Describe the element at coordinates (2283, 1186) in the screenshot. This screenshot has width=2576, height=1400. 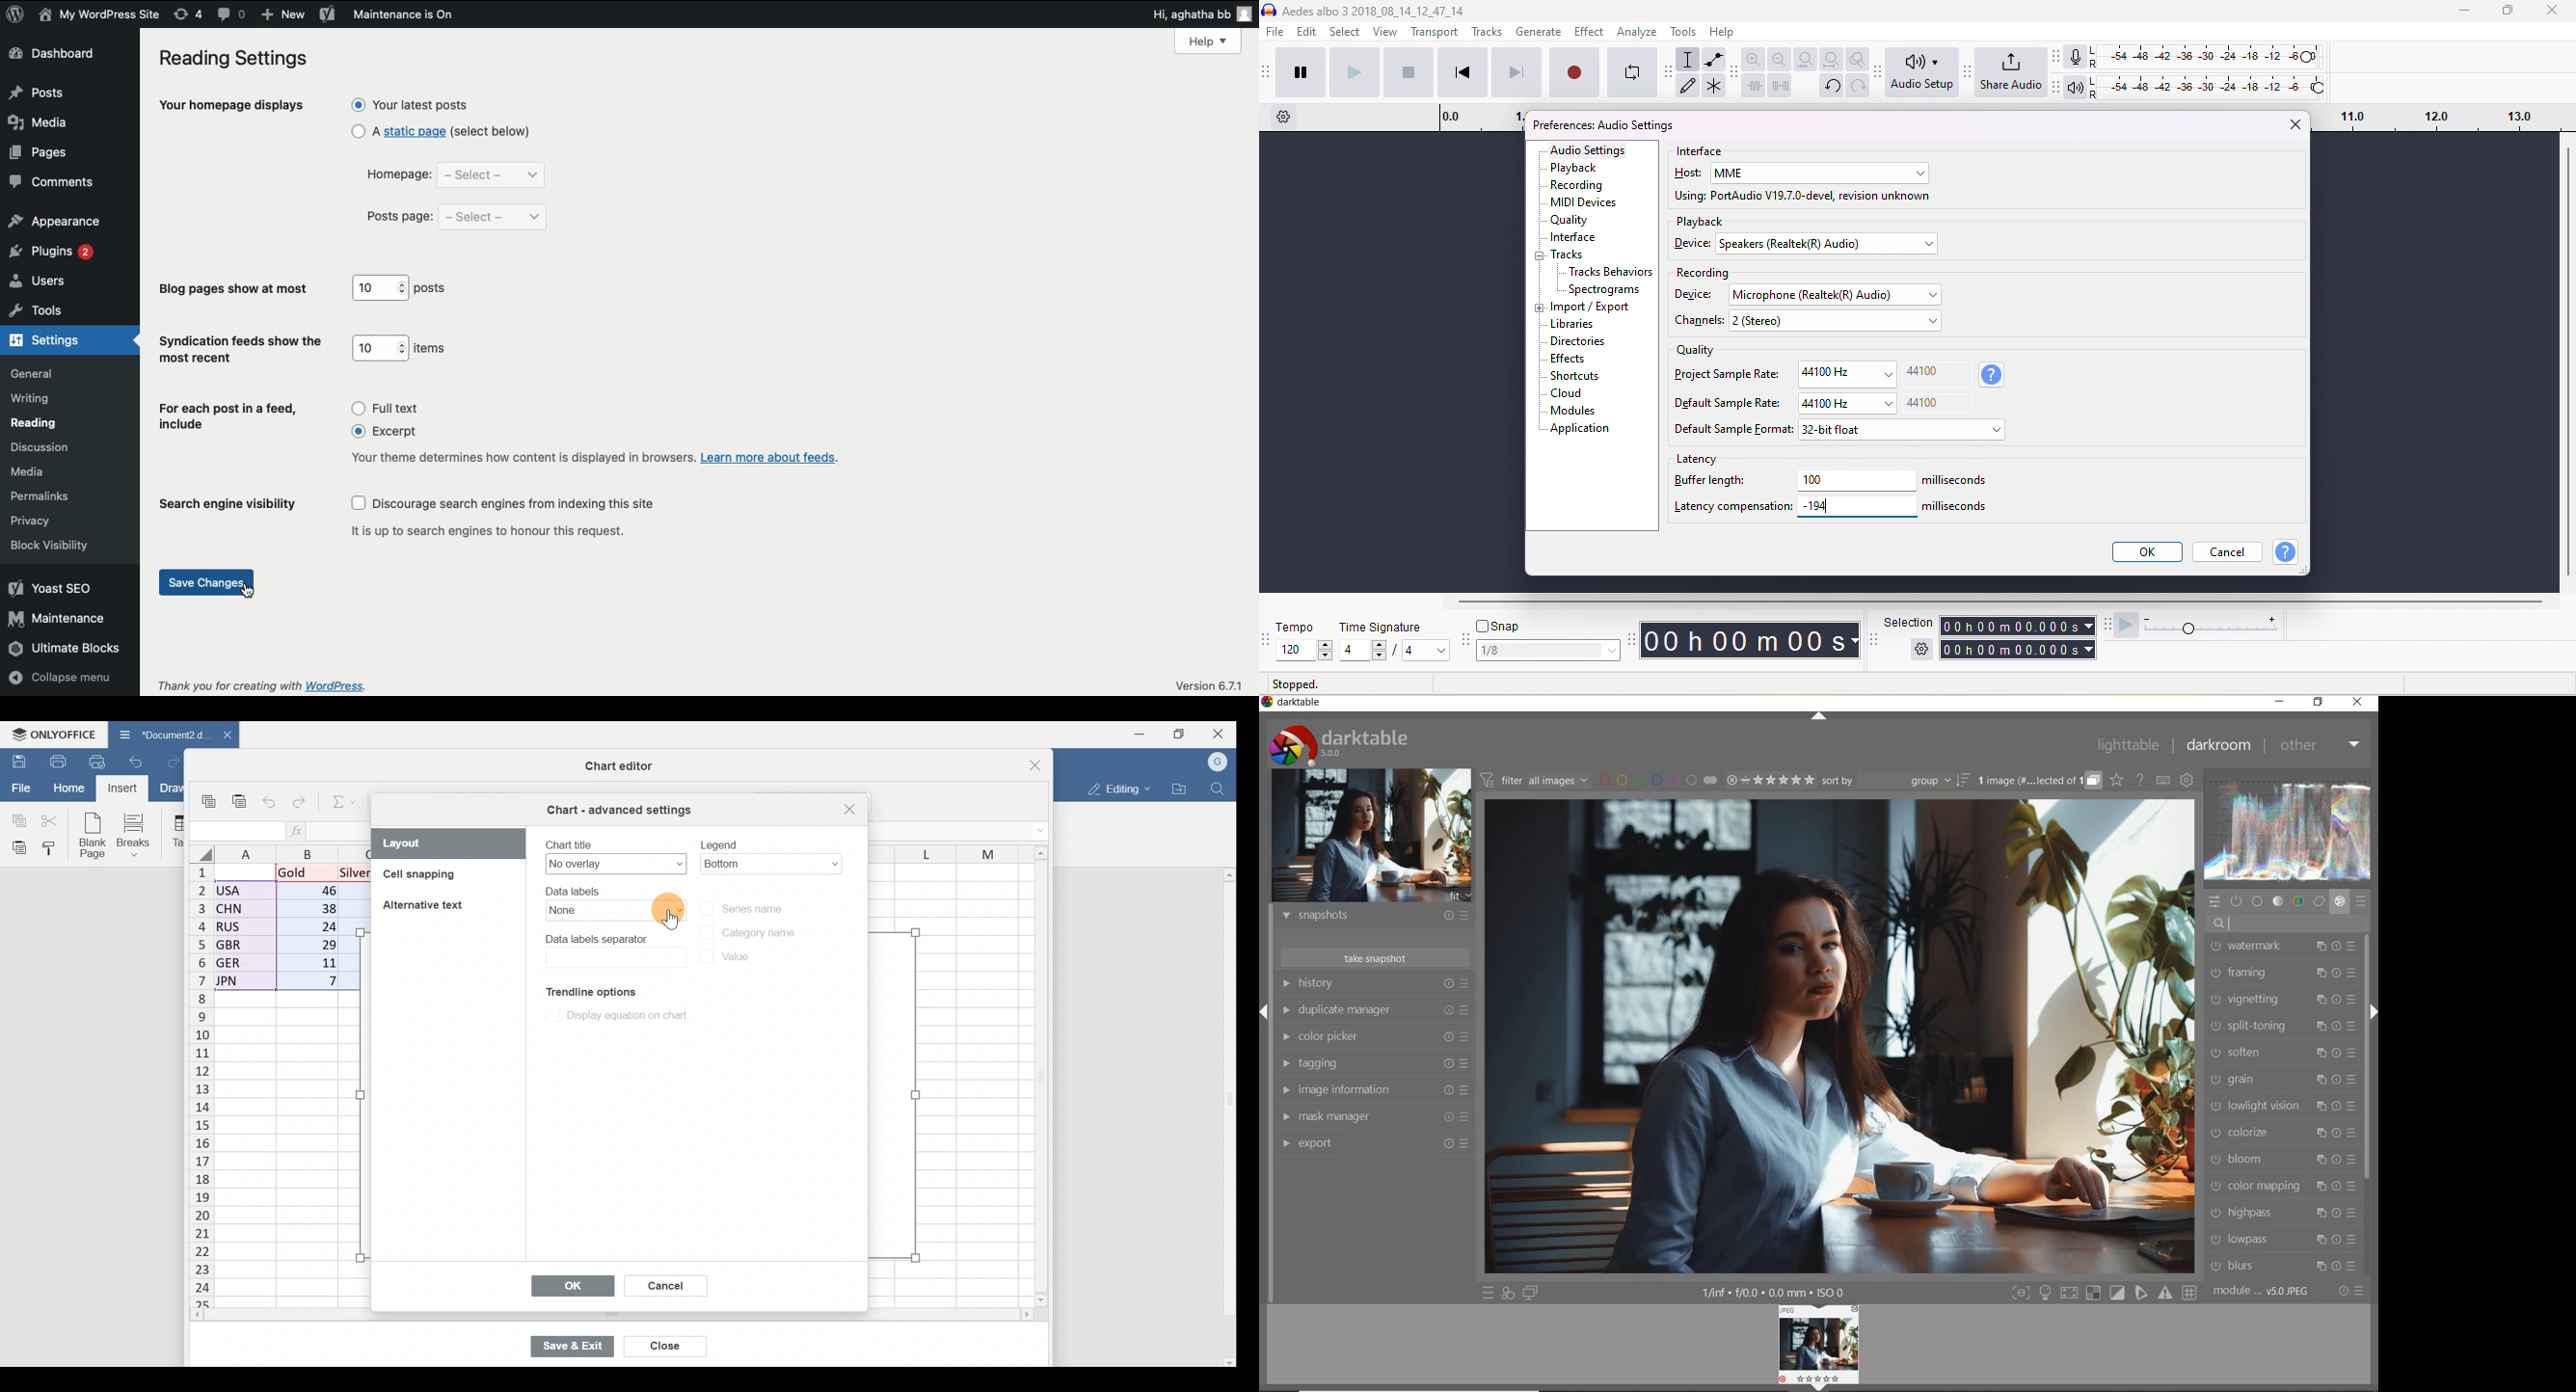
I see `color mapping` at that location.